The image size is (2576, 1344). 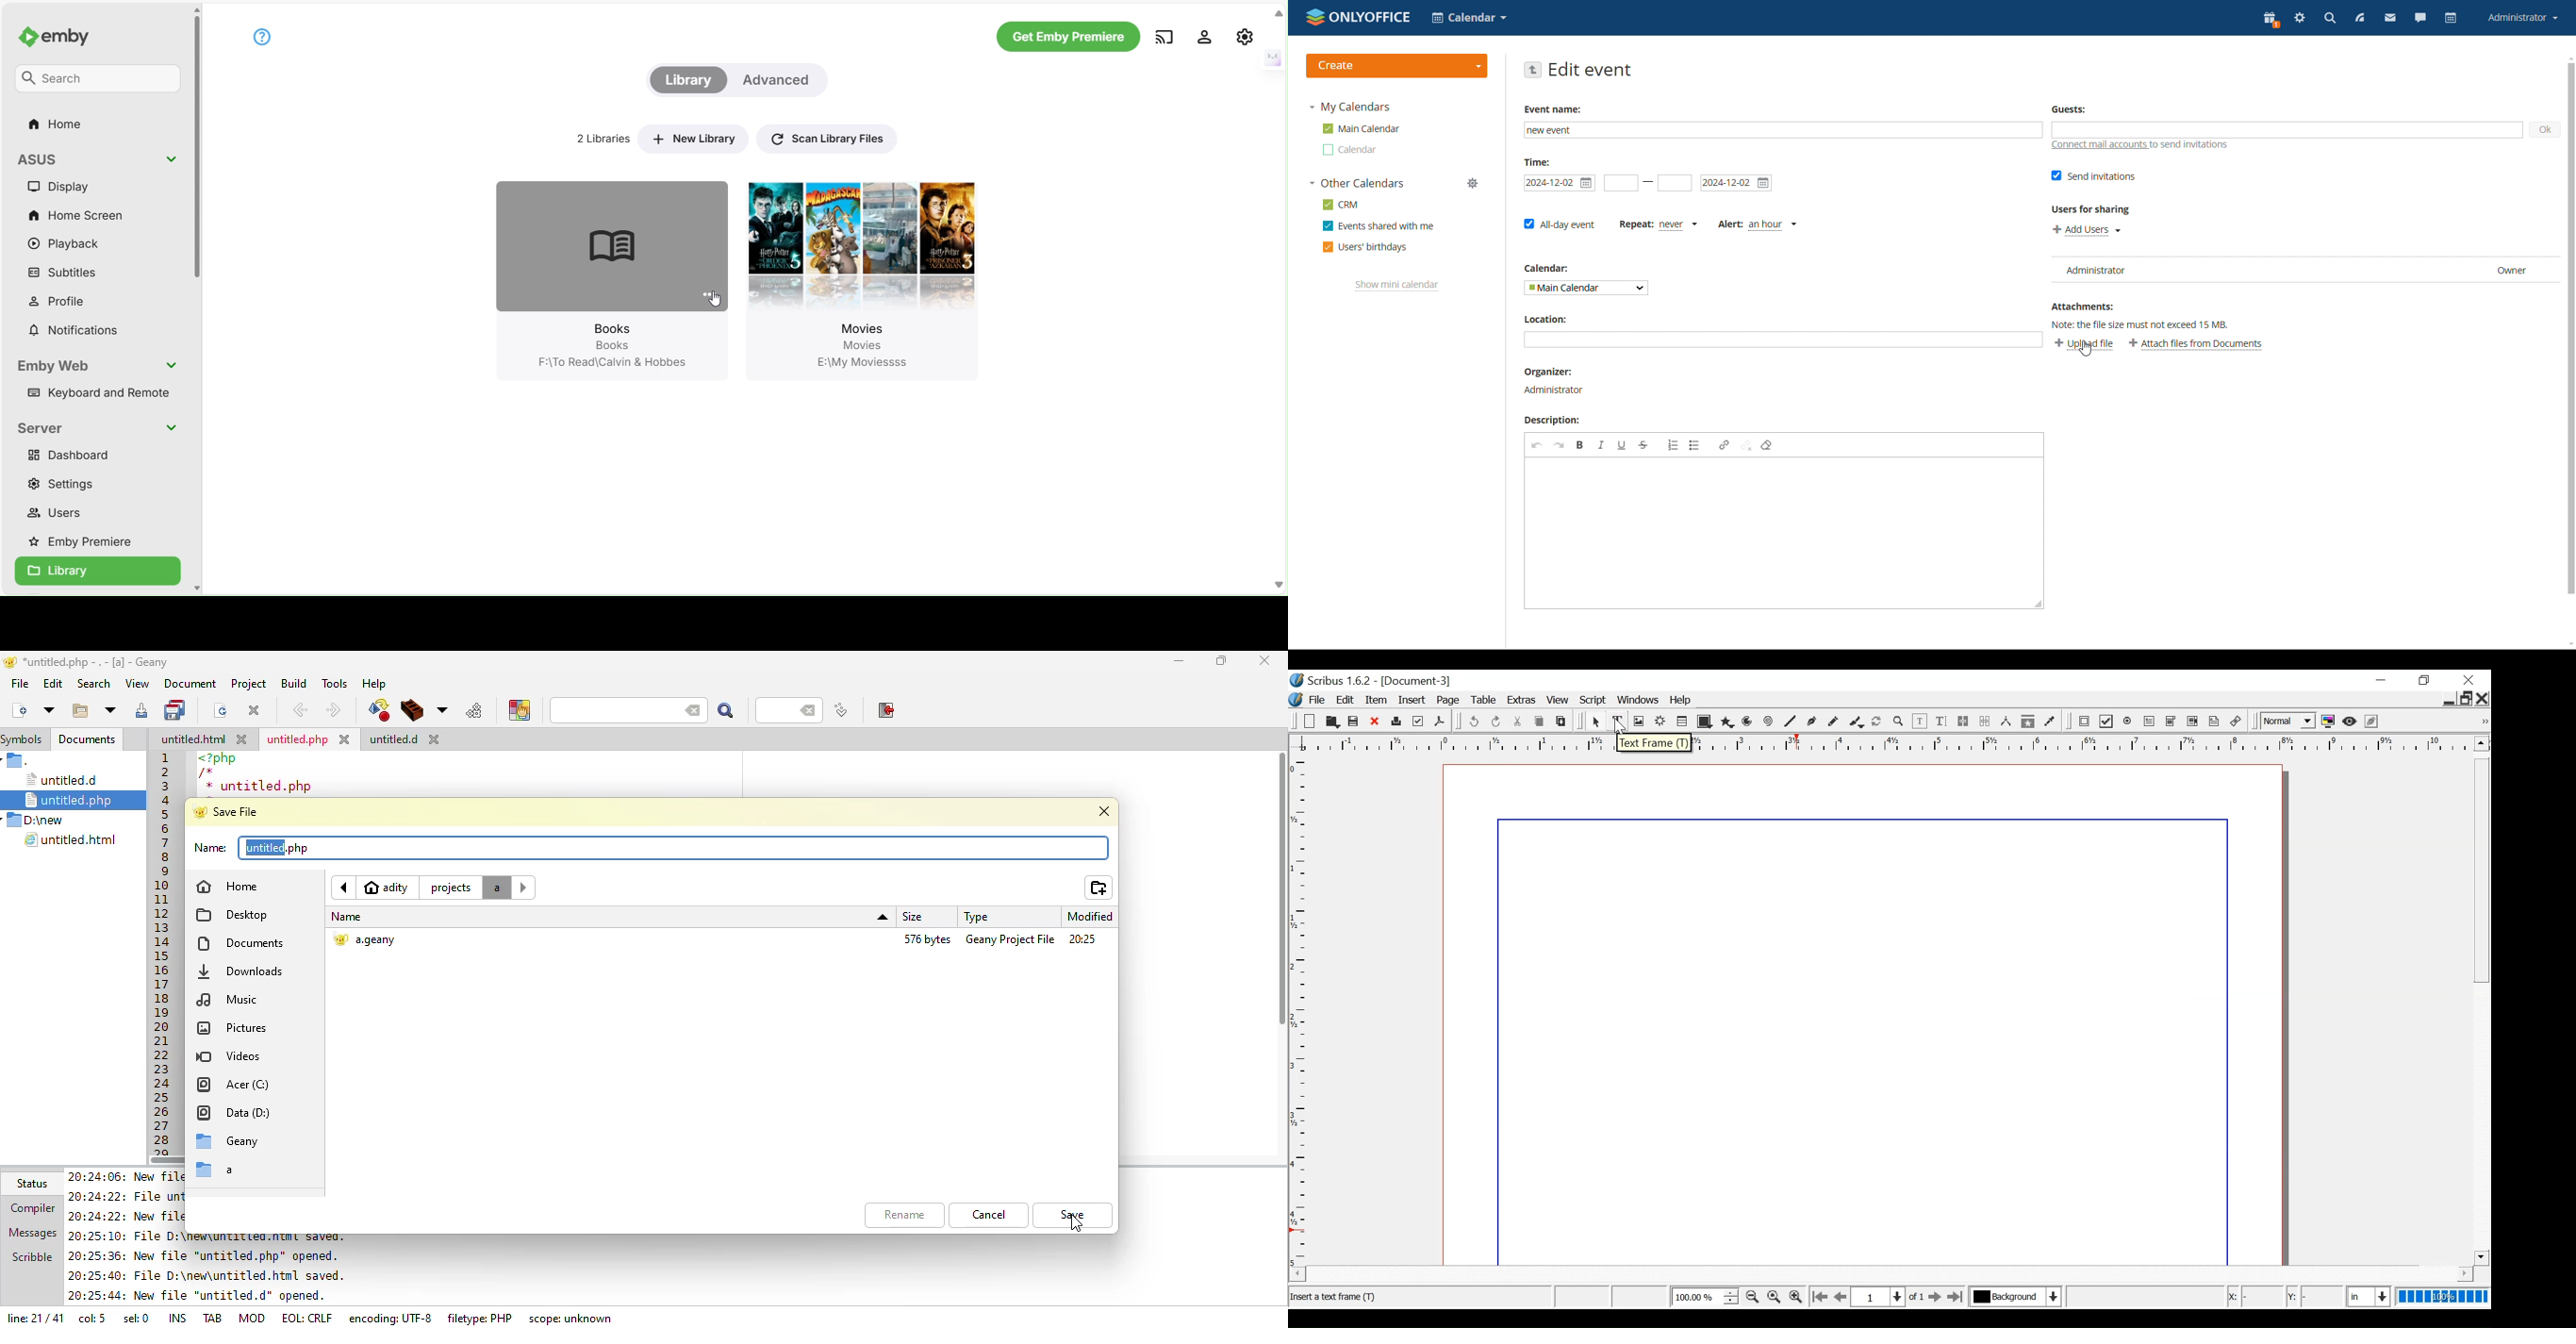 What do you see at coordinates (1877, 722) in the screenshot?
I see `Rotate` at bounding box center [1877, 722].